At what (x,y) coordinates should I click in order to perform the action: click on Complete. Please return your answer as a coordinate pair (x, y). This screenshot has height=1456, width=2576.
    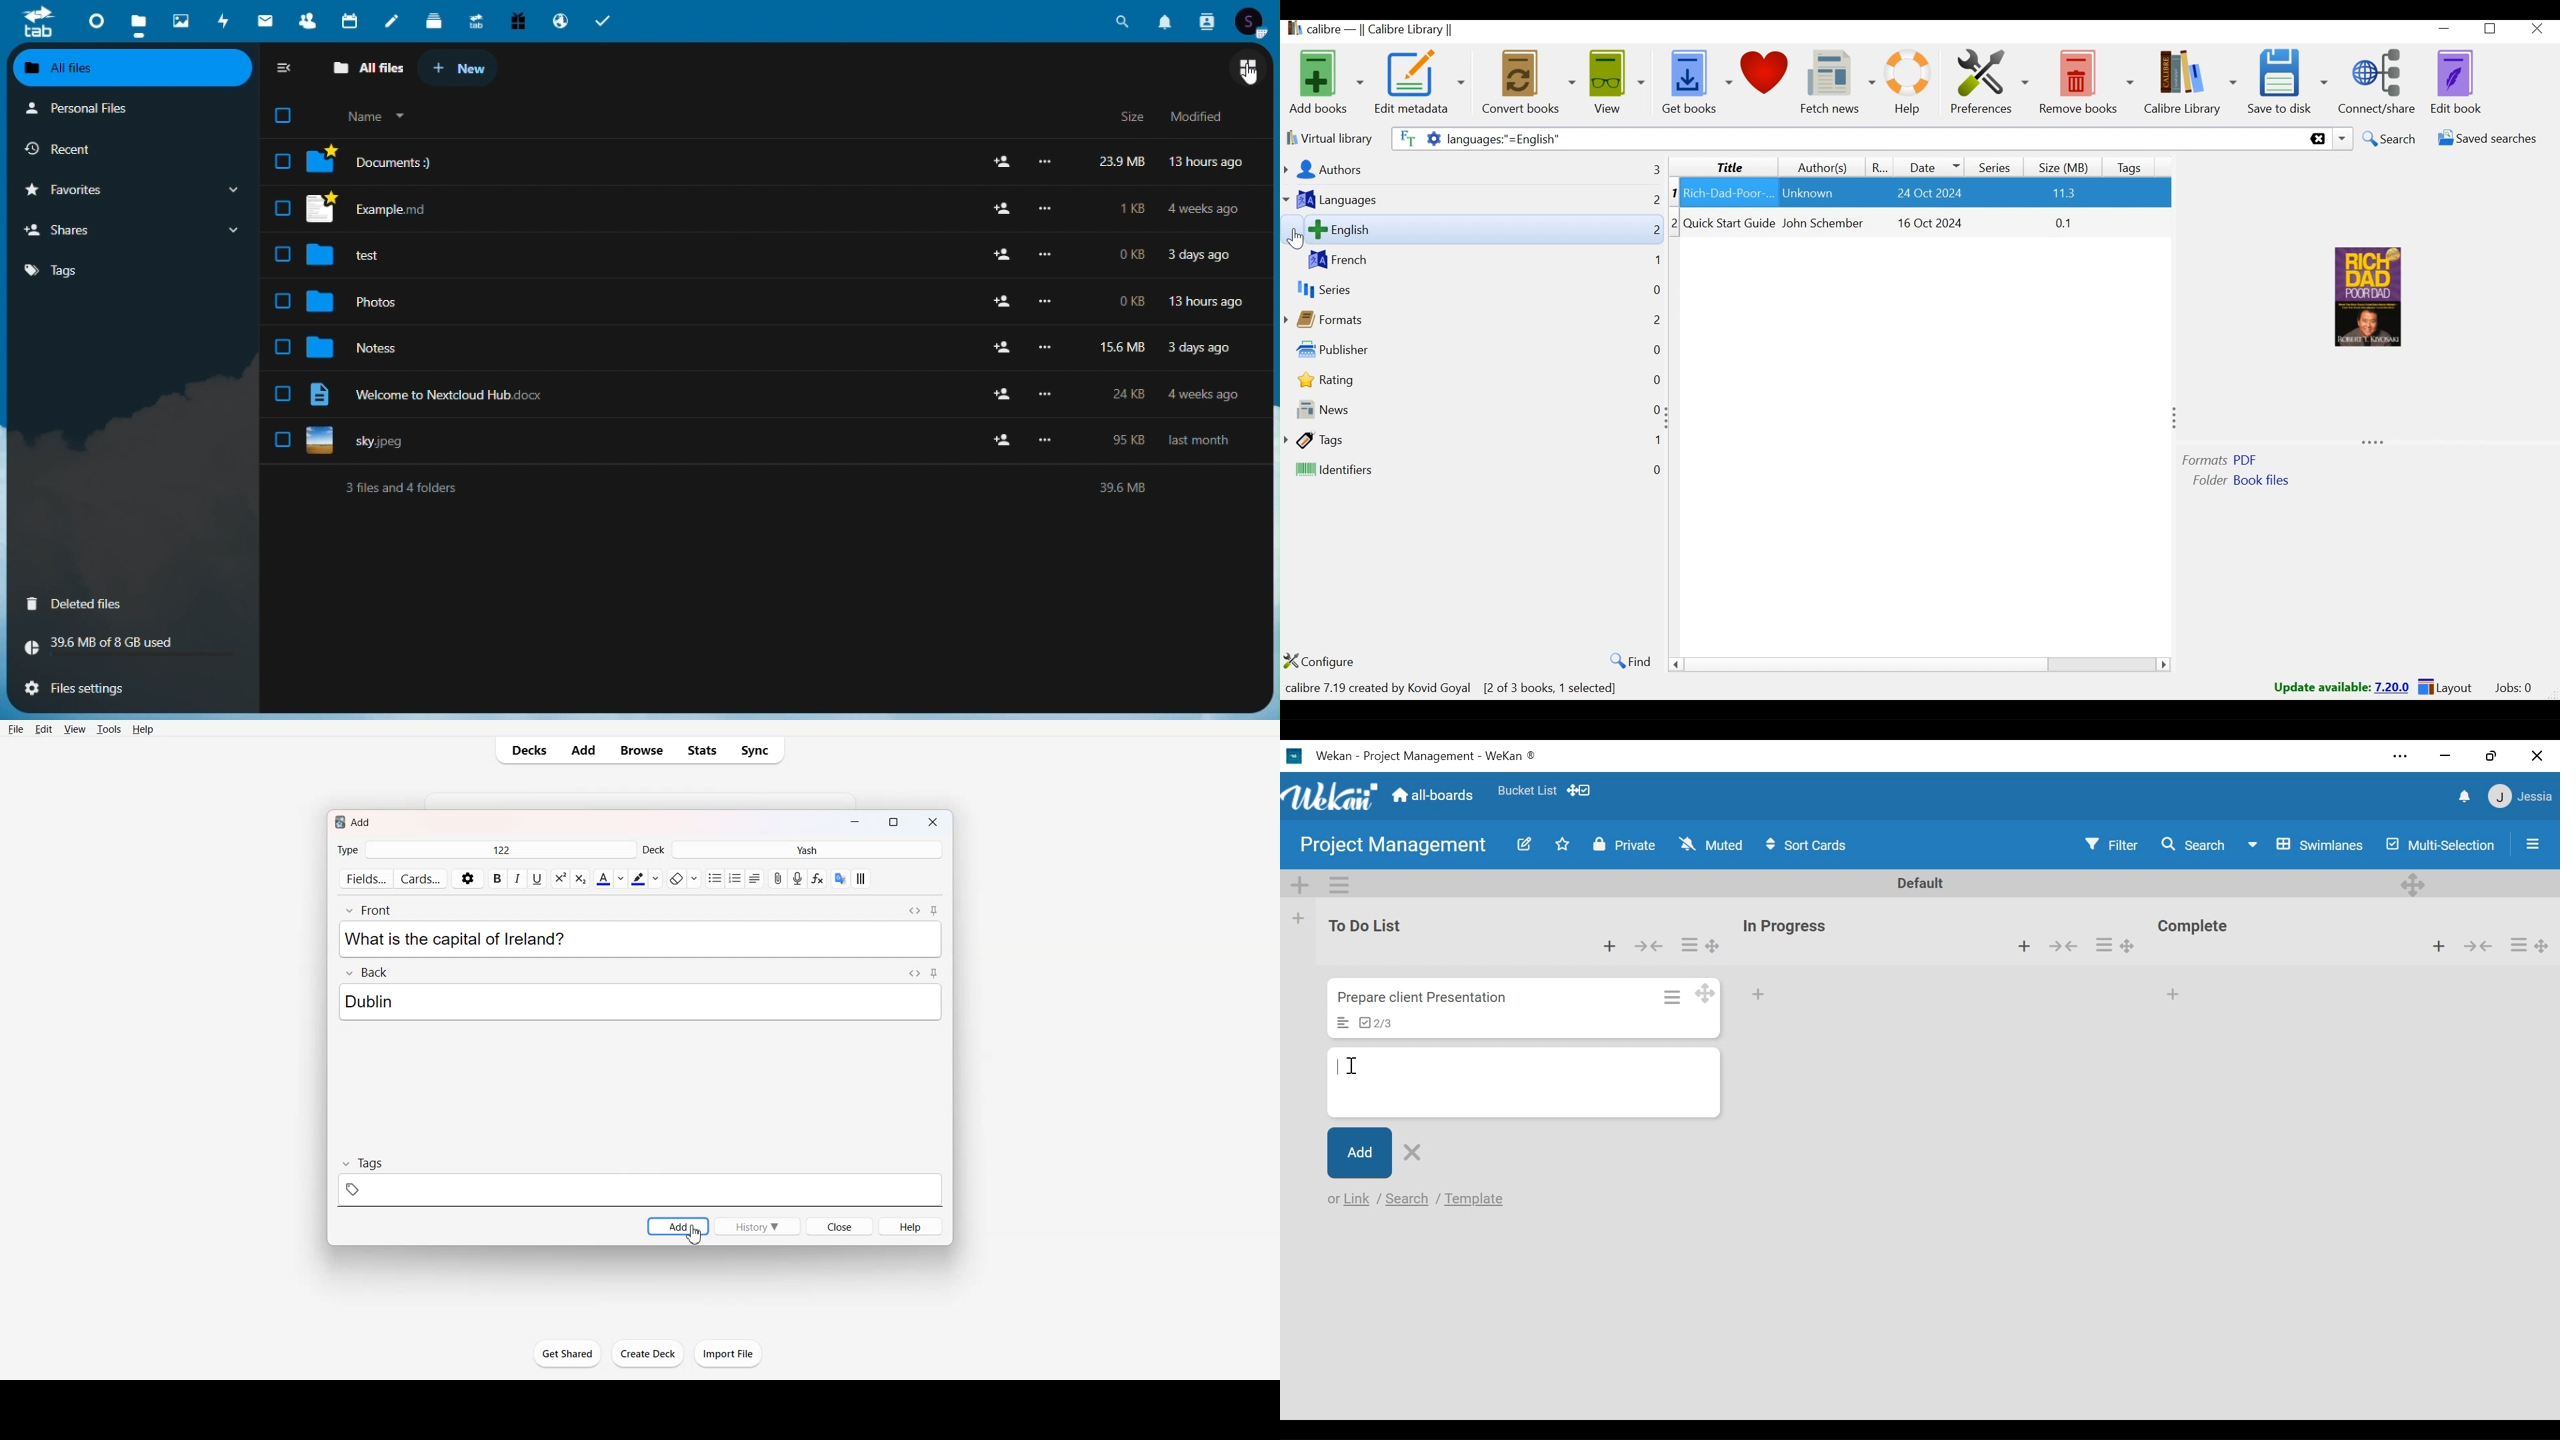
    Looking at the image, I should click on (2198, 928).